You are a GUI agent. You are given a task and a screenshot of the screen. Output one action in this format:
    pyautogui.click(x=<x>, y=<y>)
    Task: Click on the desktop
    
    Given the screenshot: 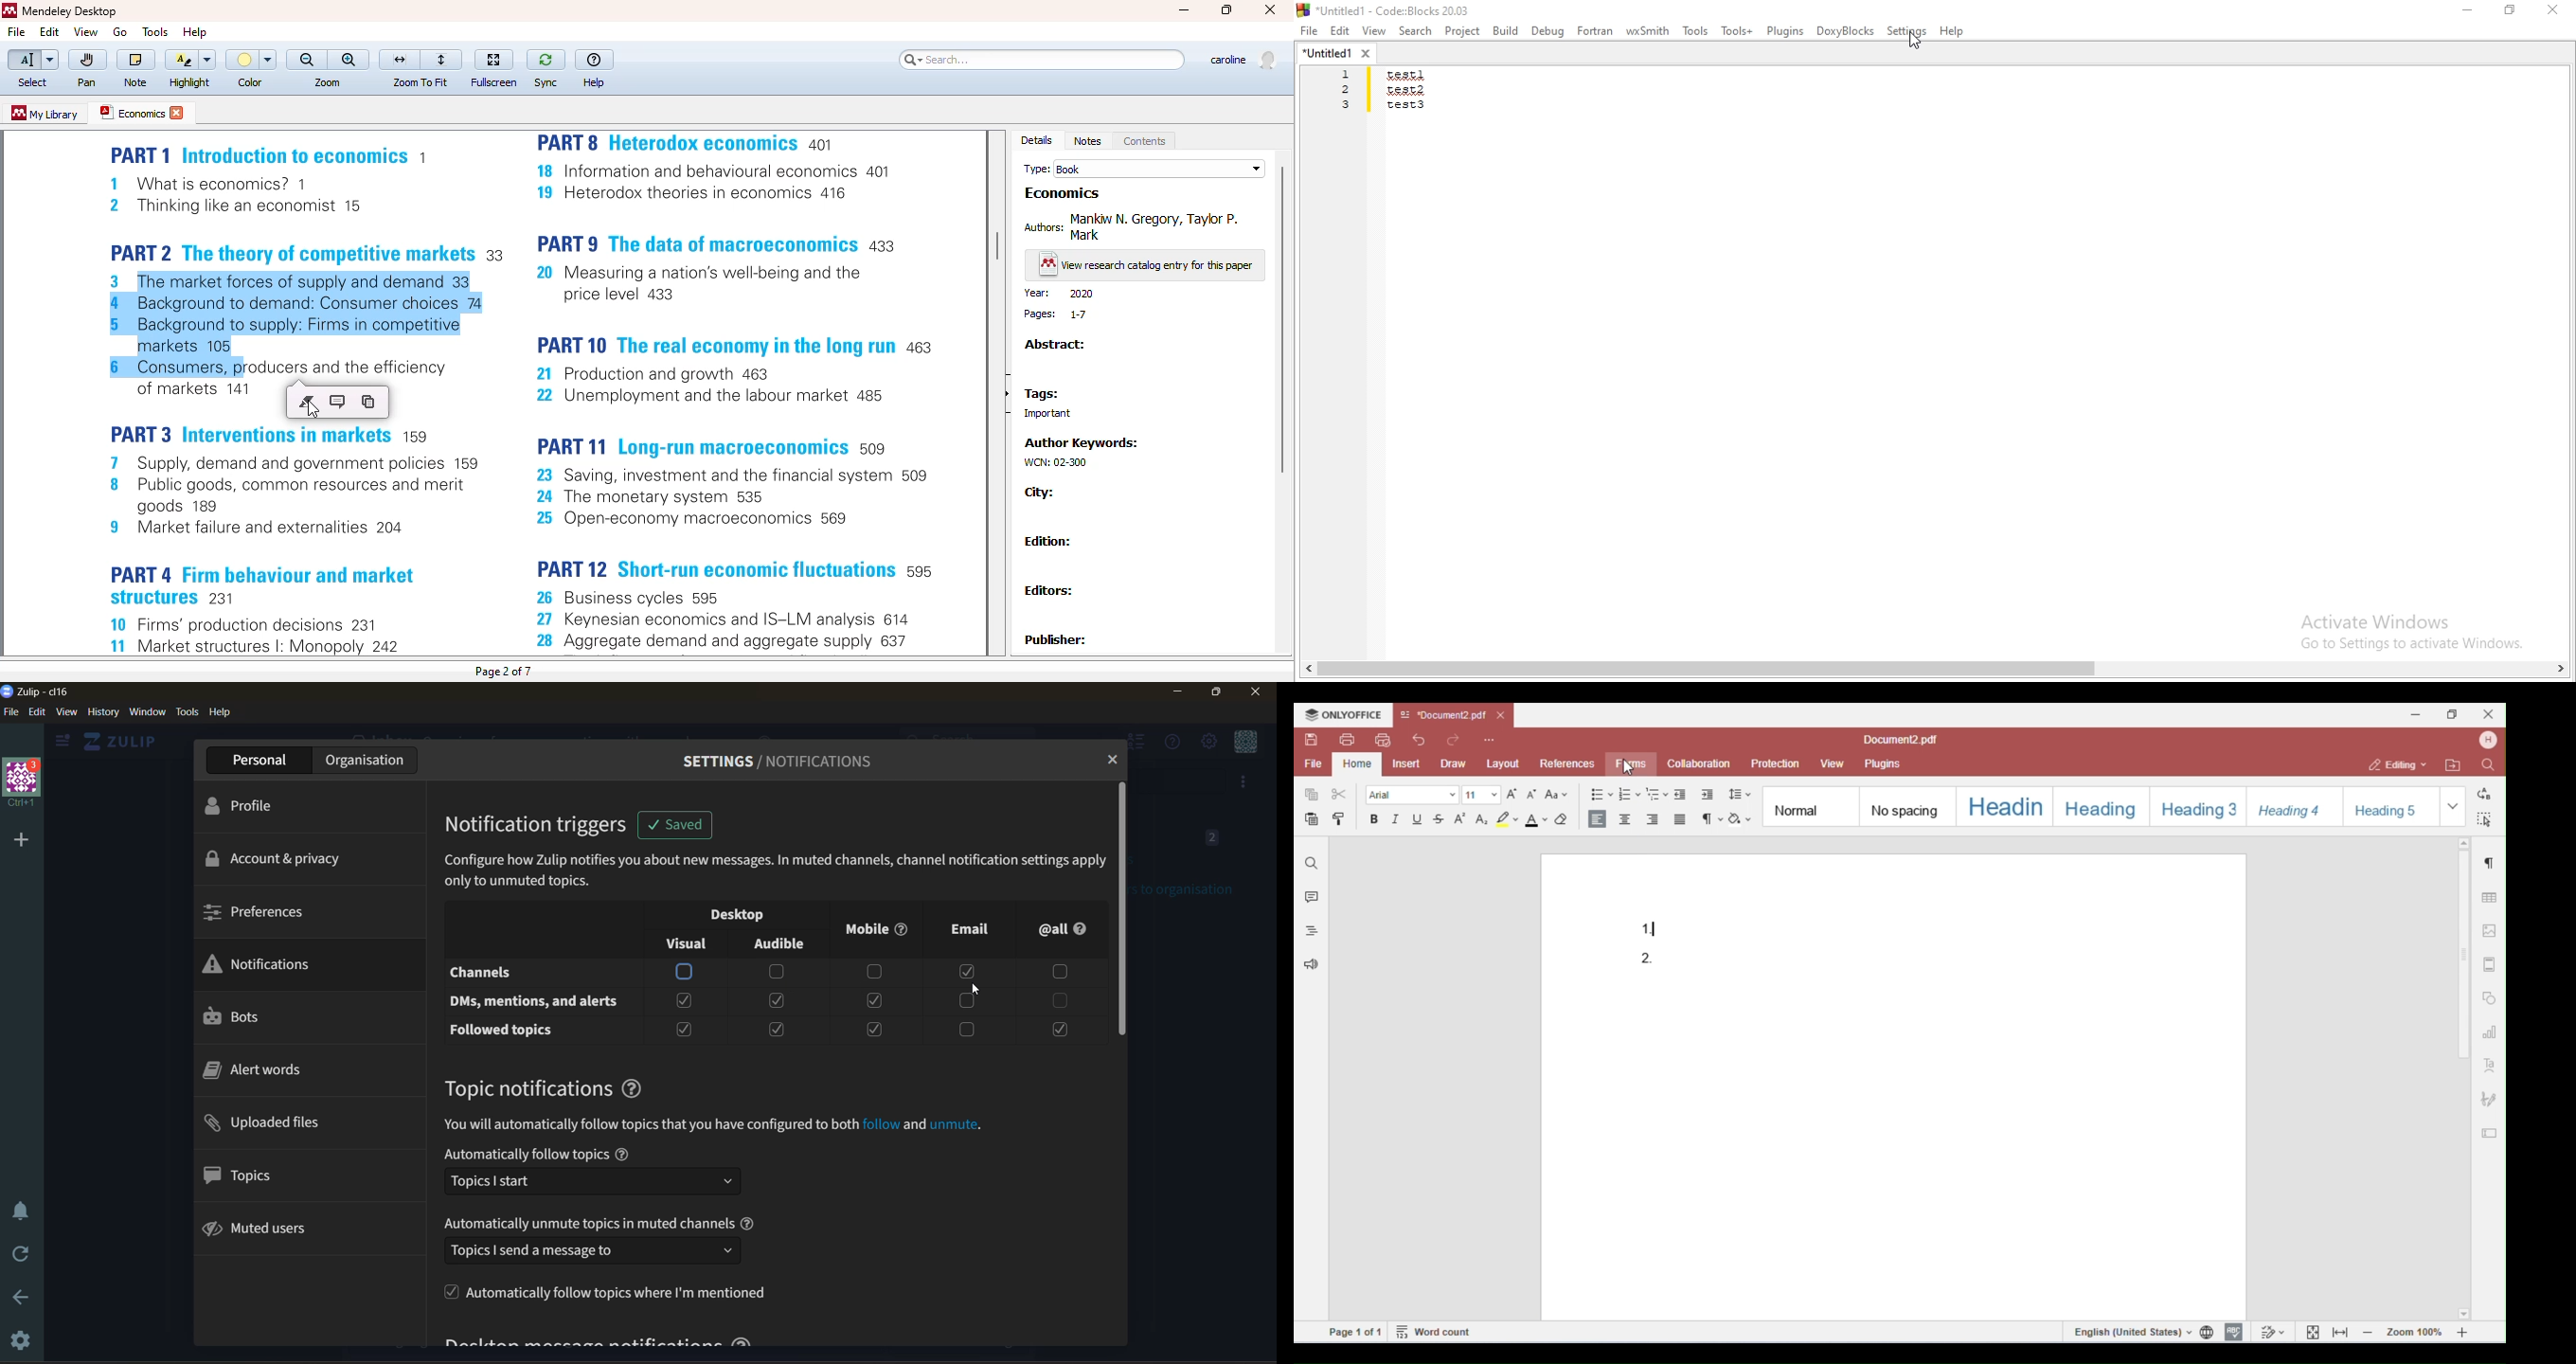 What is the action you would take?
    pyautogui.click(x=746, y=916)
    